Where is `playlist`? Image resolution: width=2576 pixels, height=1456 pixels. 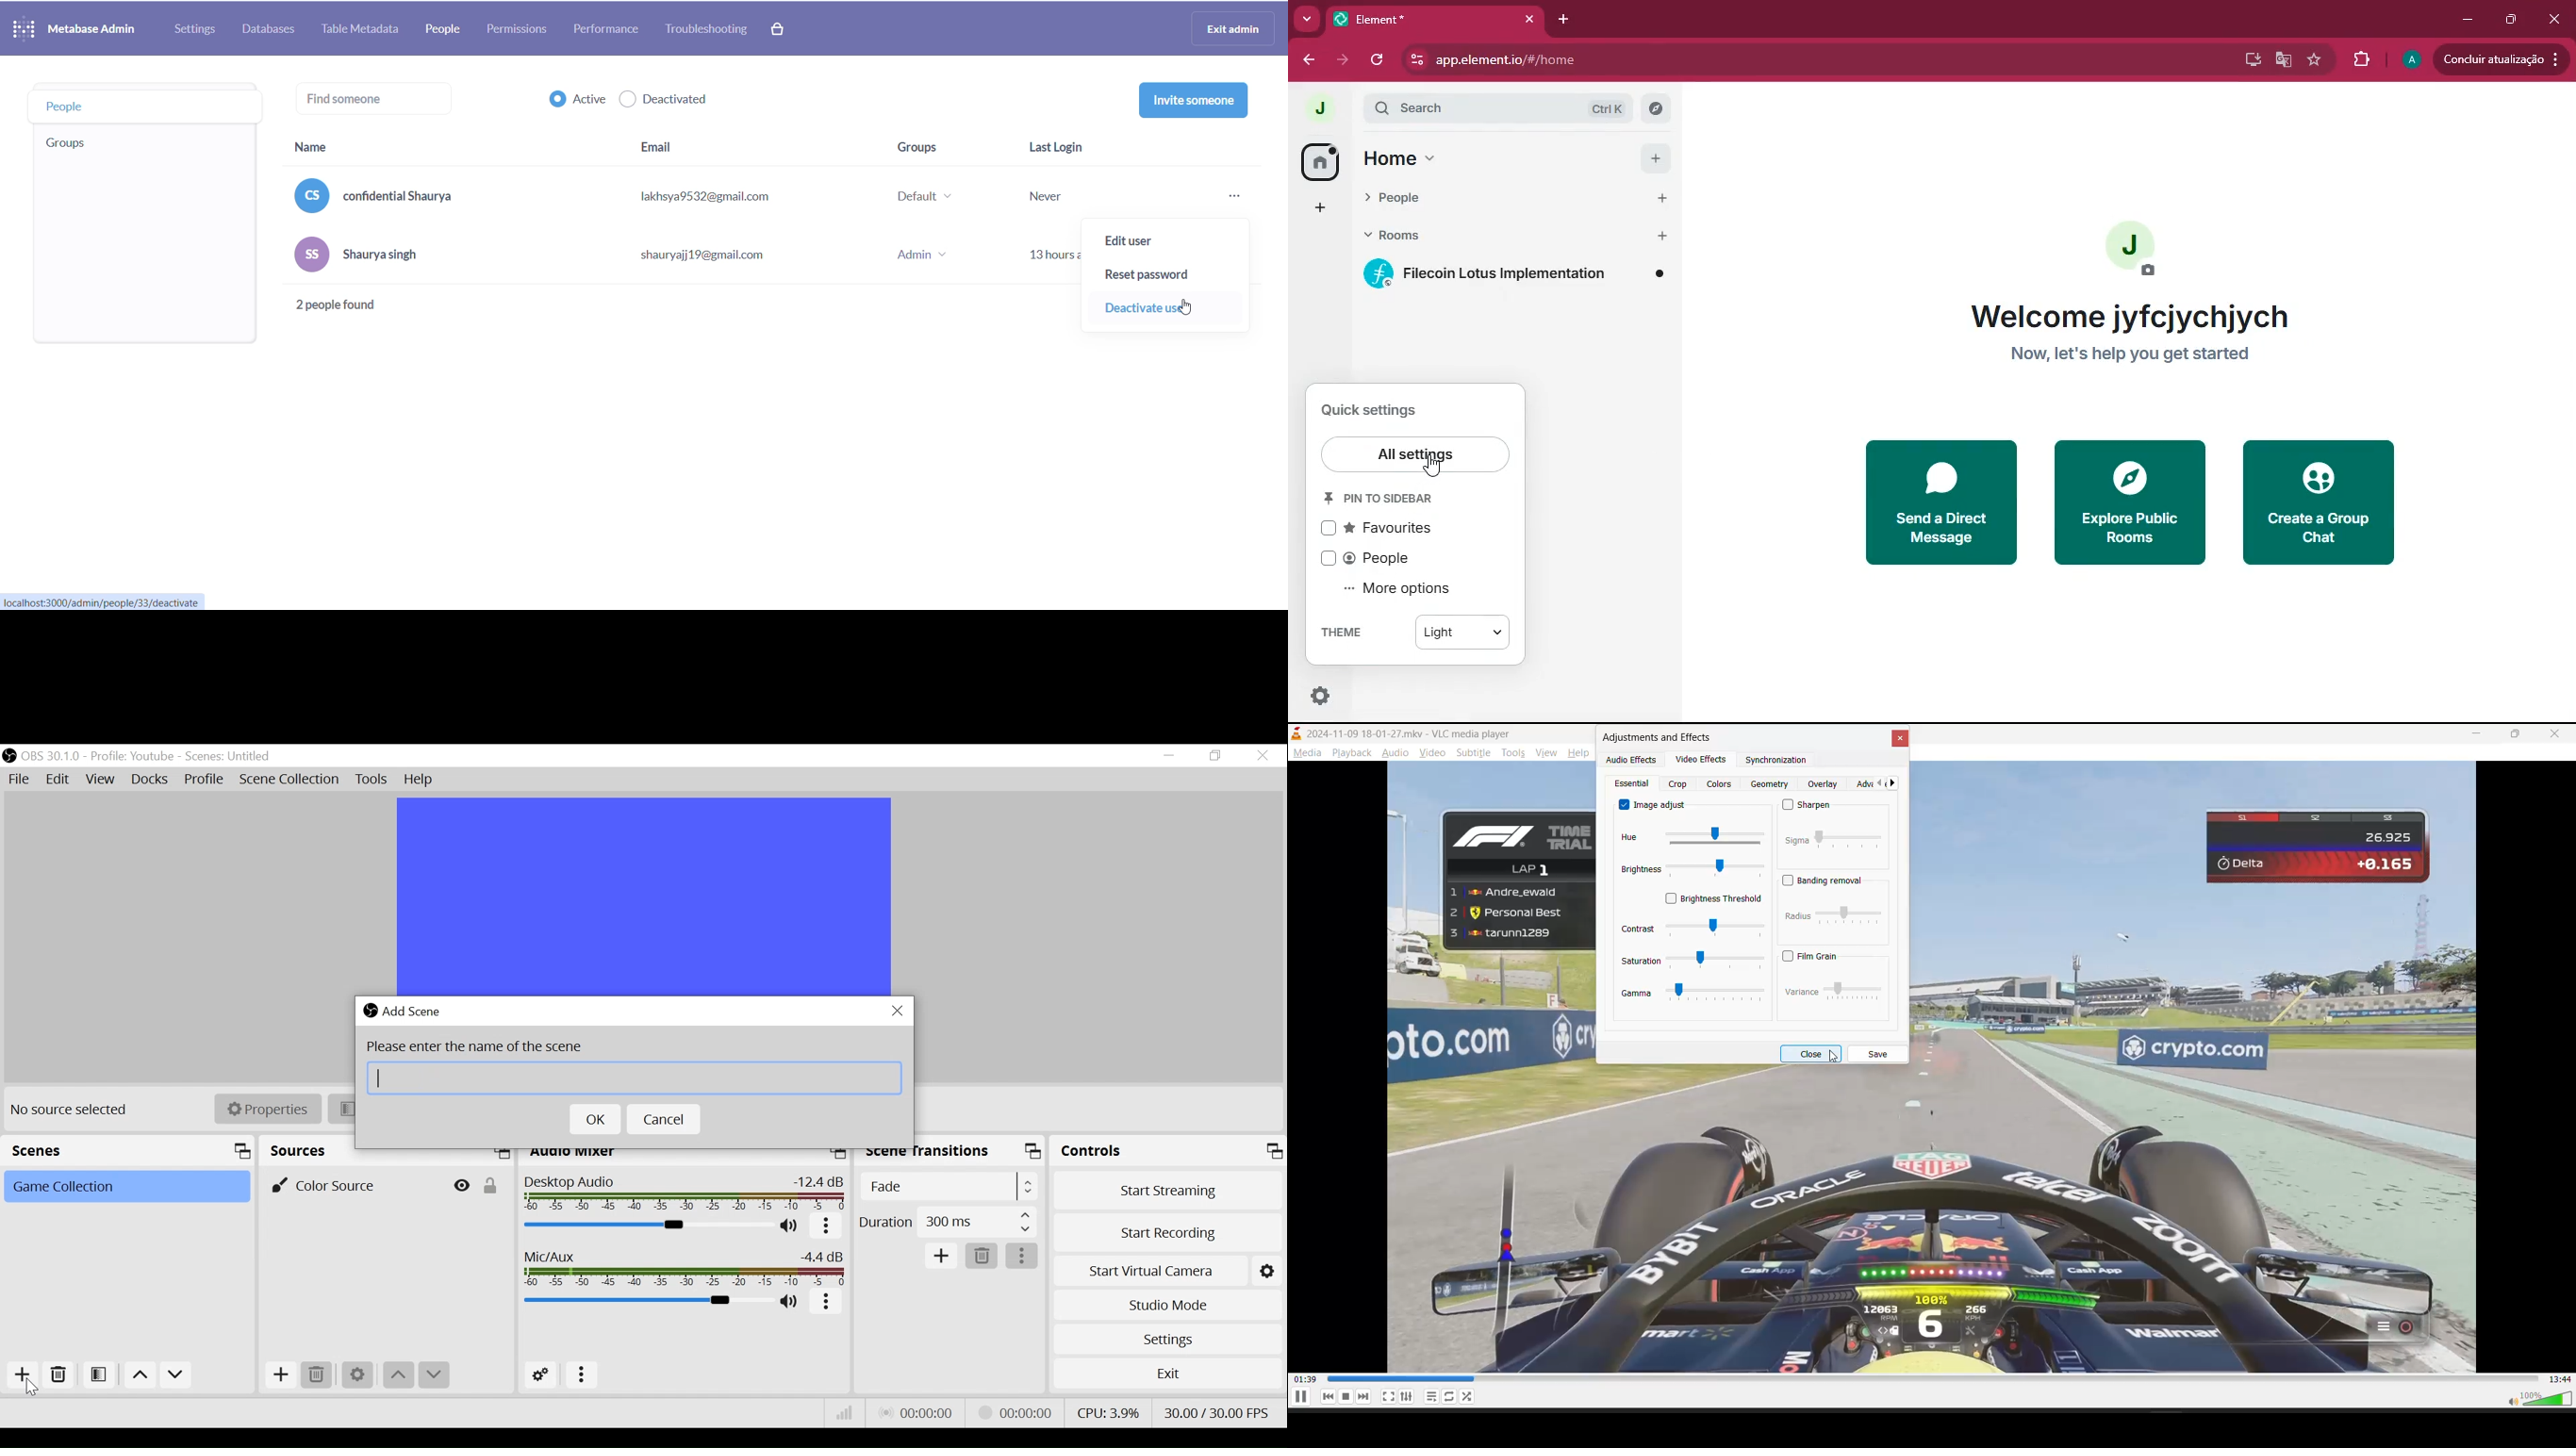 playlist is located at coordinates (1432, 1397).